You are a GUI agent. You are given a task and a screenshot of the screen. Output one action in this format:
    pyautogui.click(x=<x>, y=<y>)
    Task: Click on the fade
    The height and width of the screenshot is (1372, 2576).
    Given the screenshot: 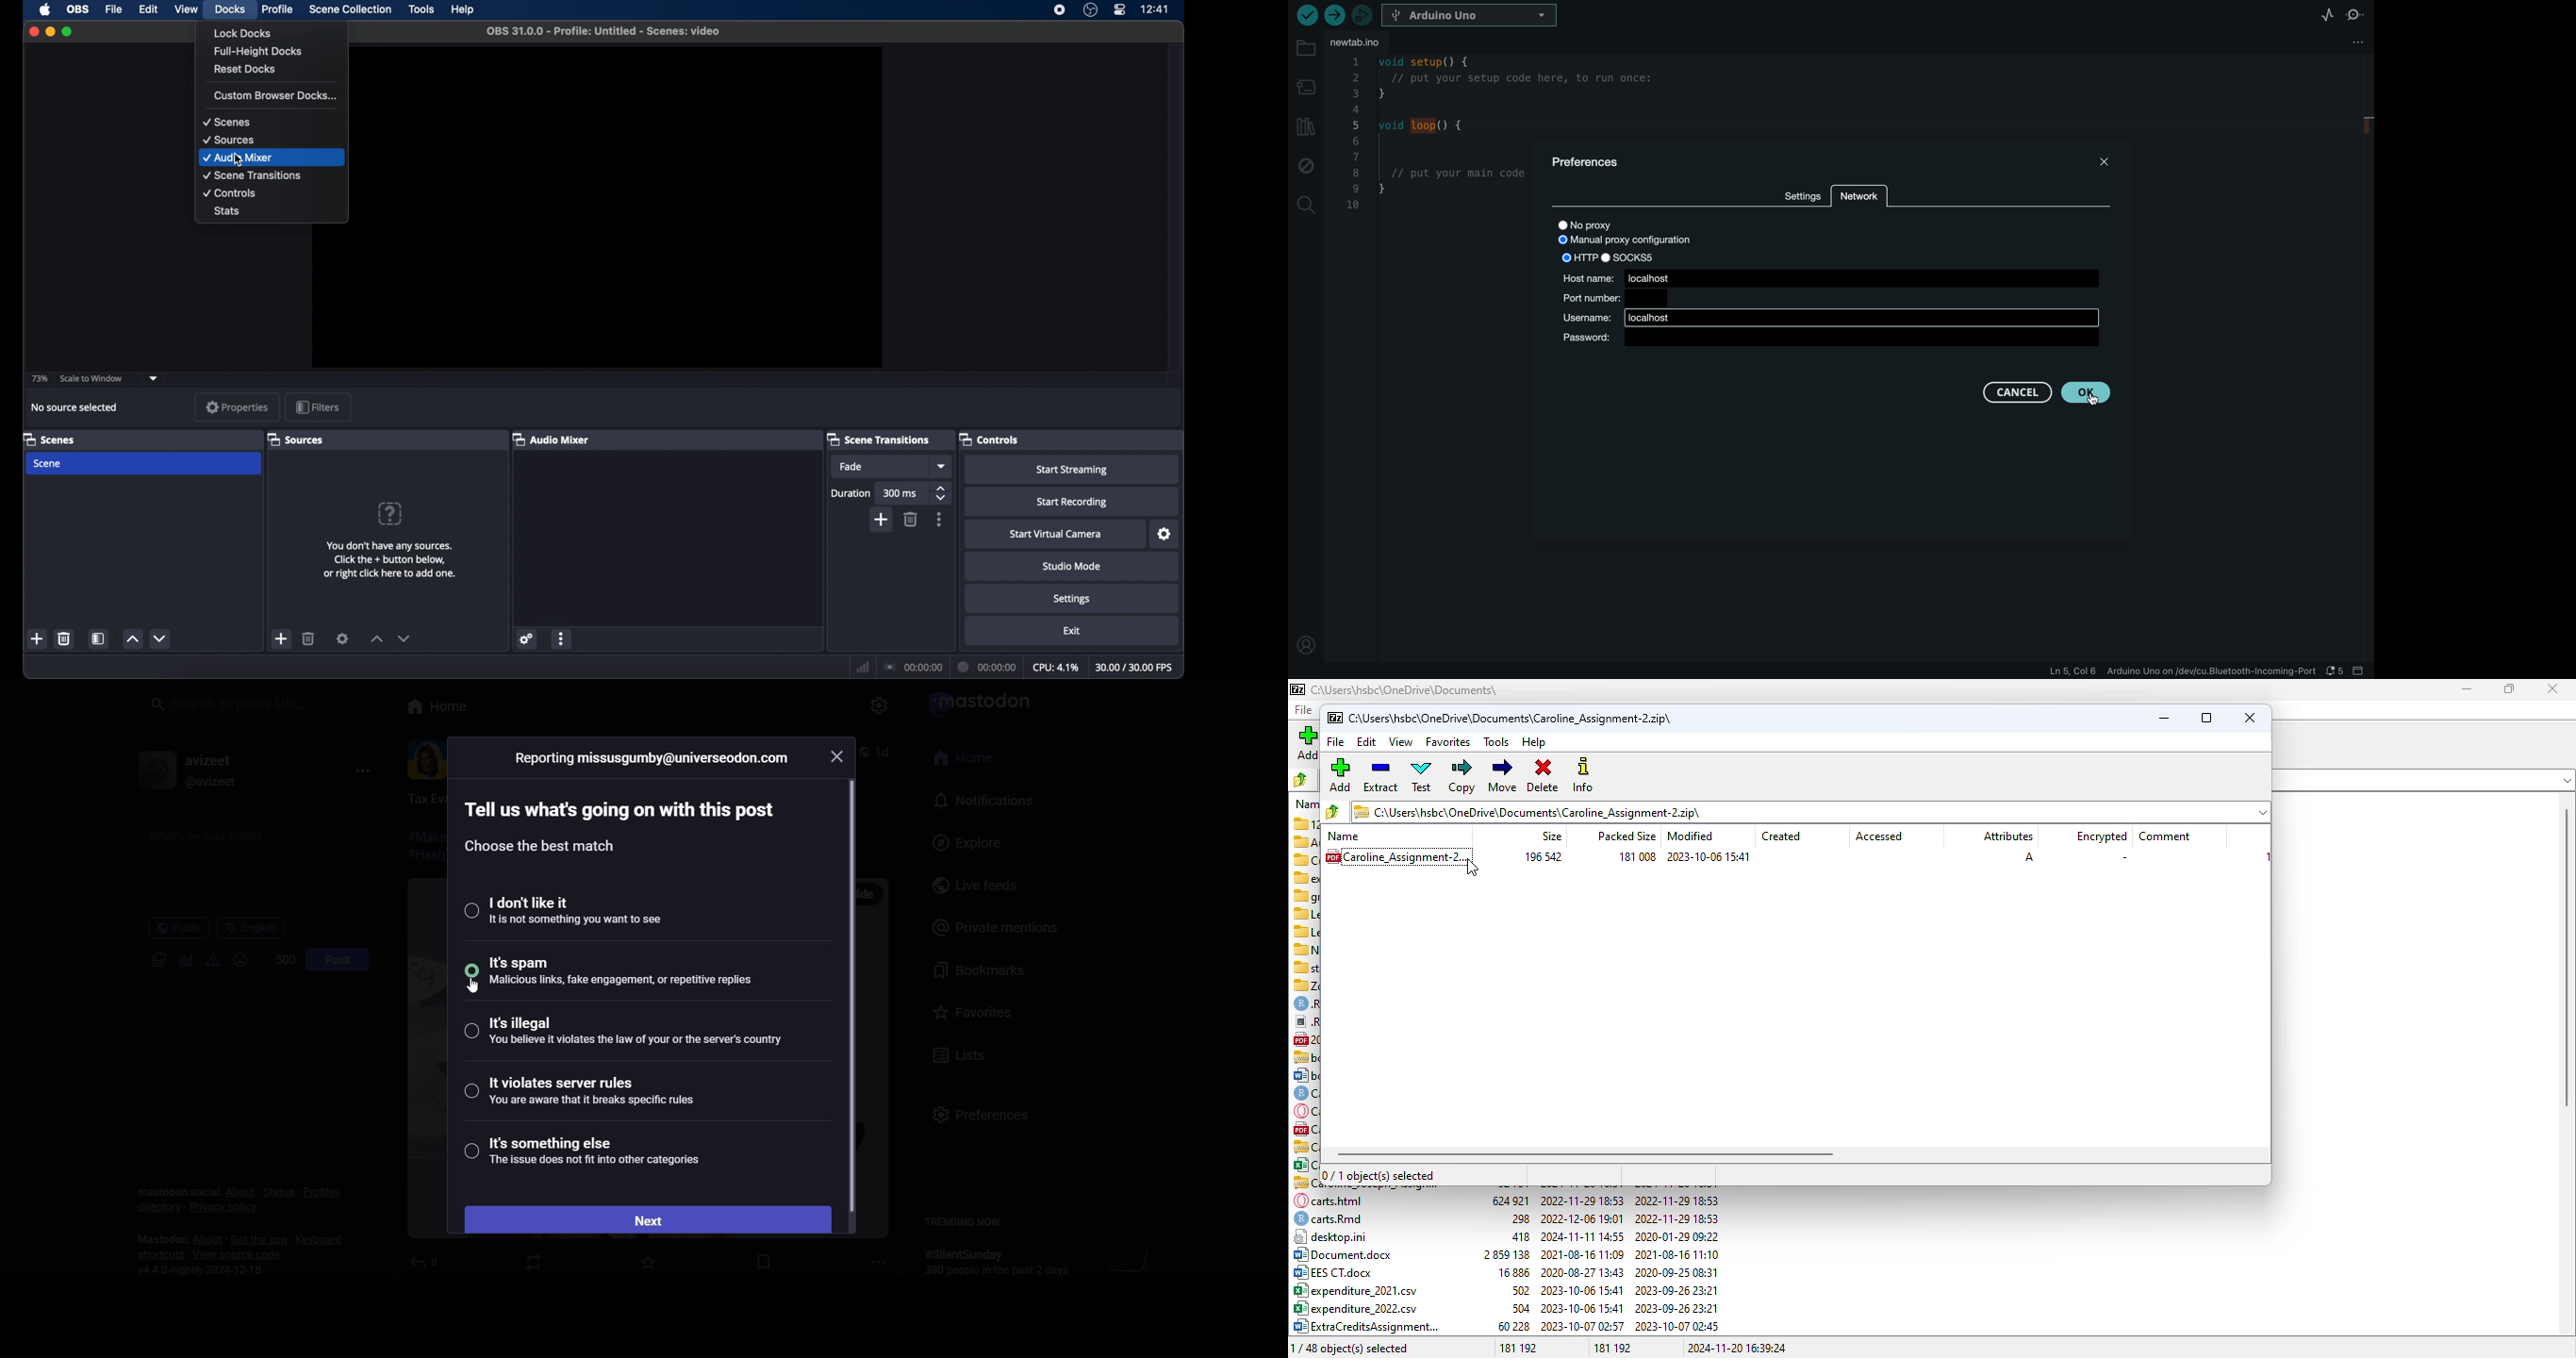 What is the action you would take?
    pyautogui.click(x=851, y=467)
    